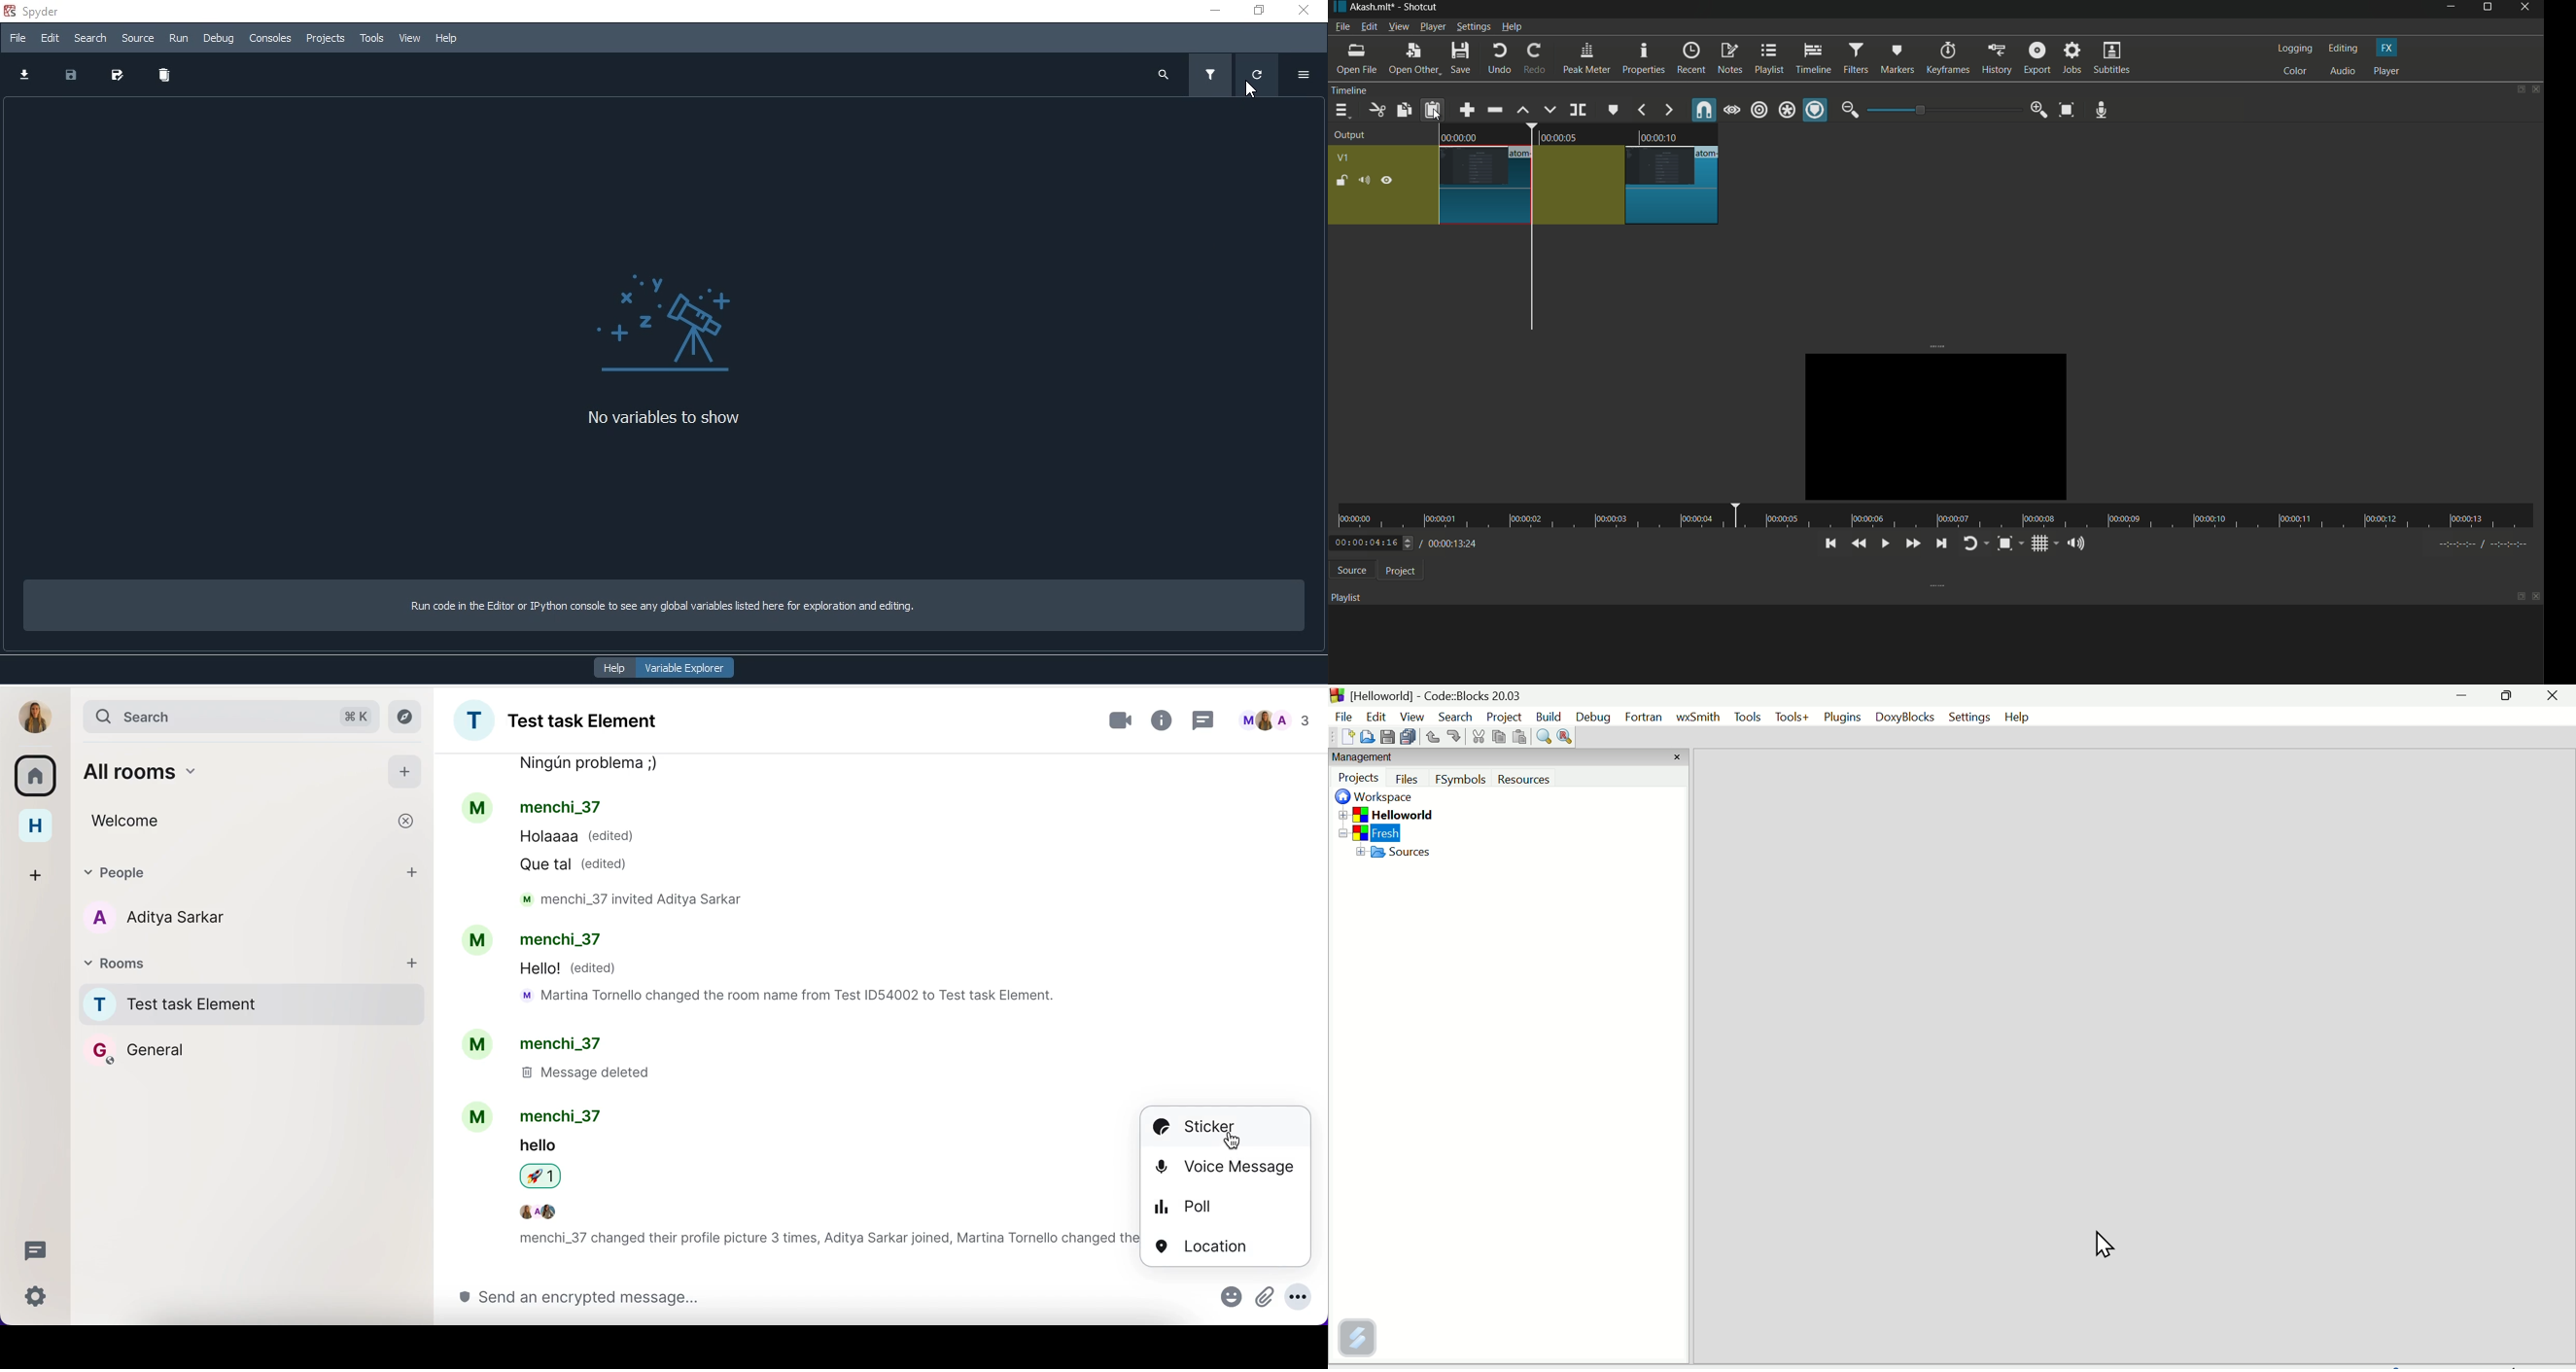 The height and width of the screenshot is (1372, 2576). Describe the element at coordinates (219, 38) in the screenshot. I see `Debug` at that location.